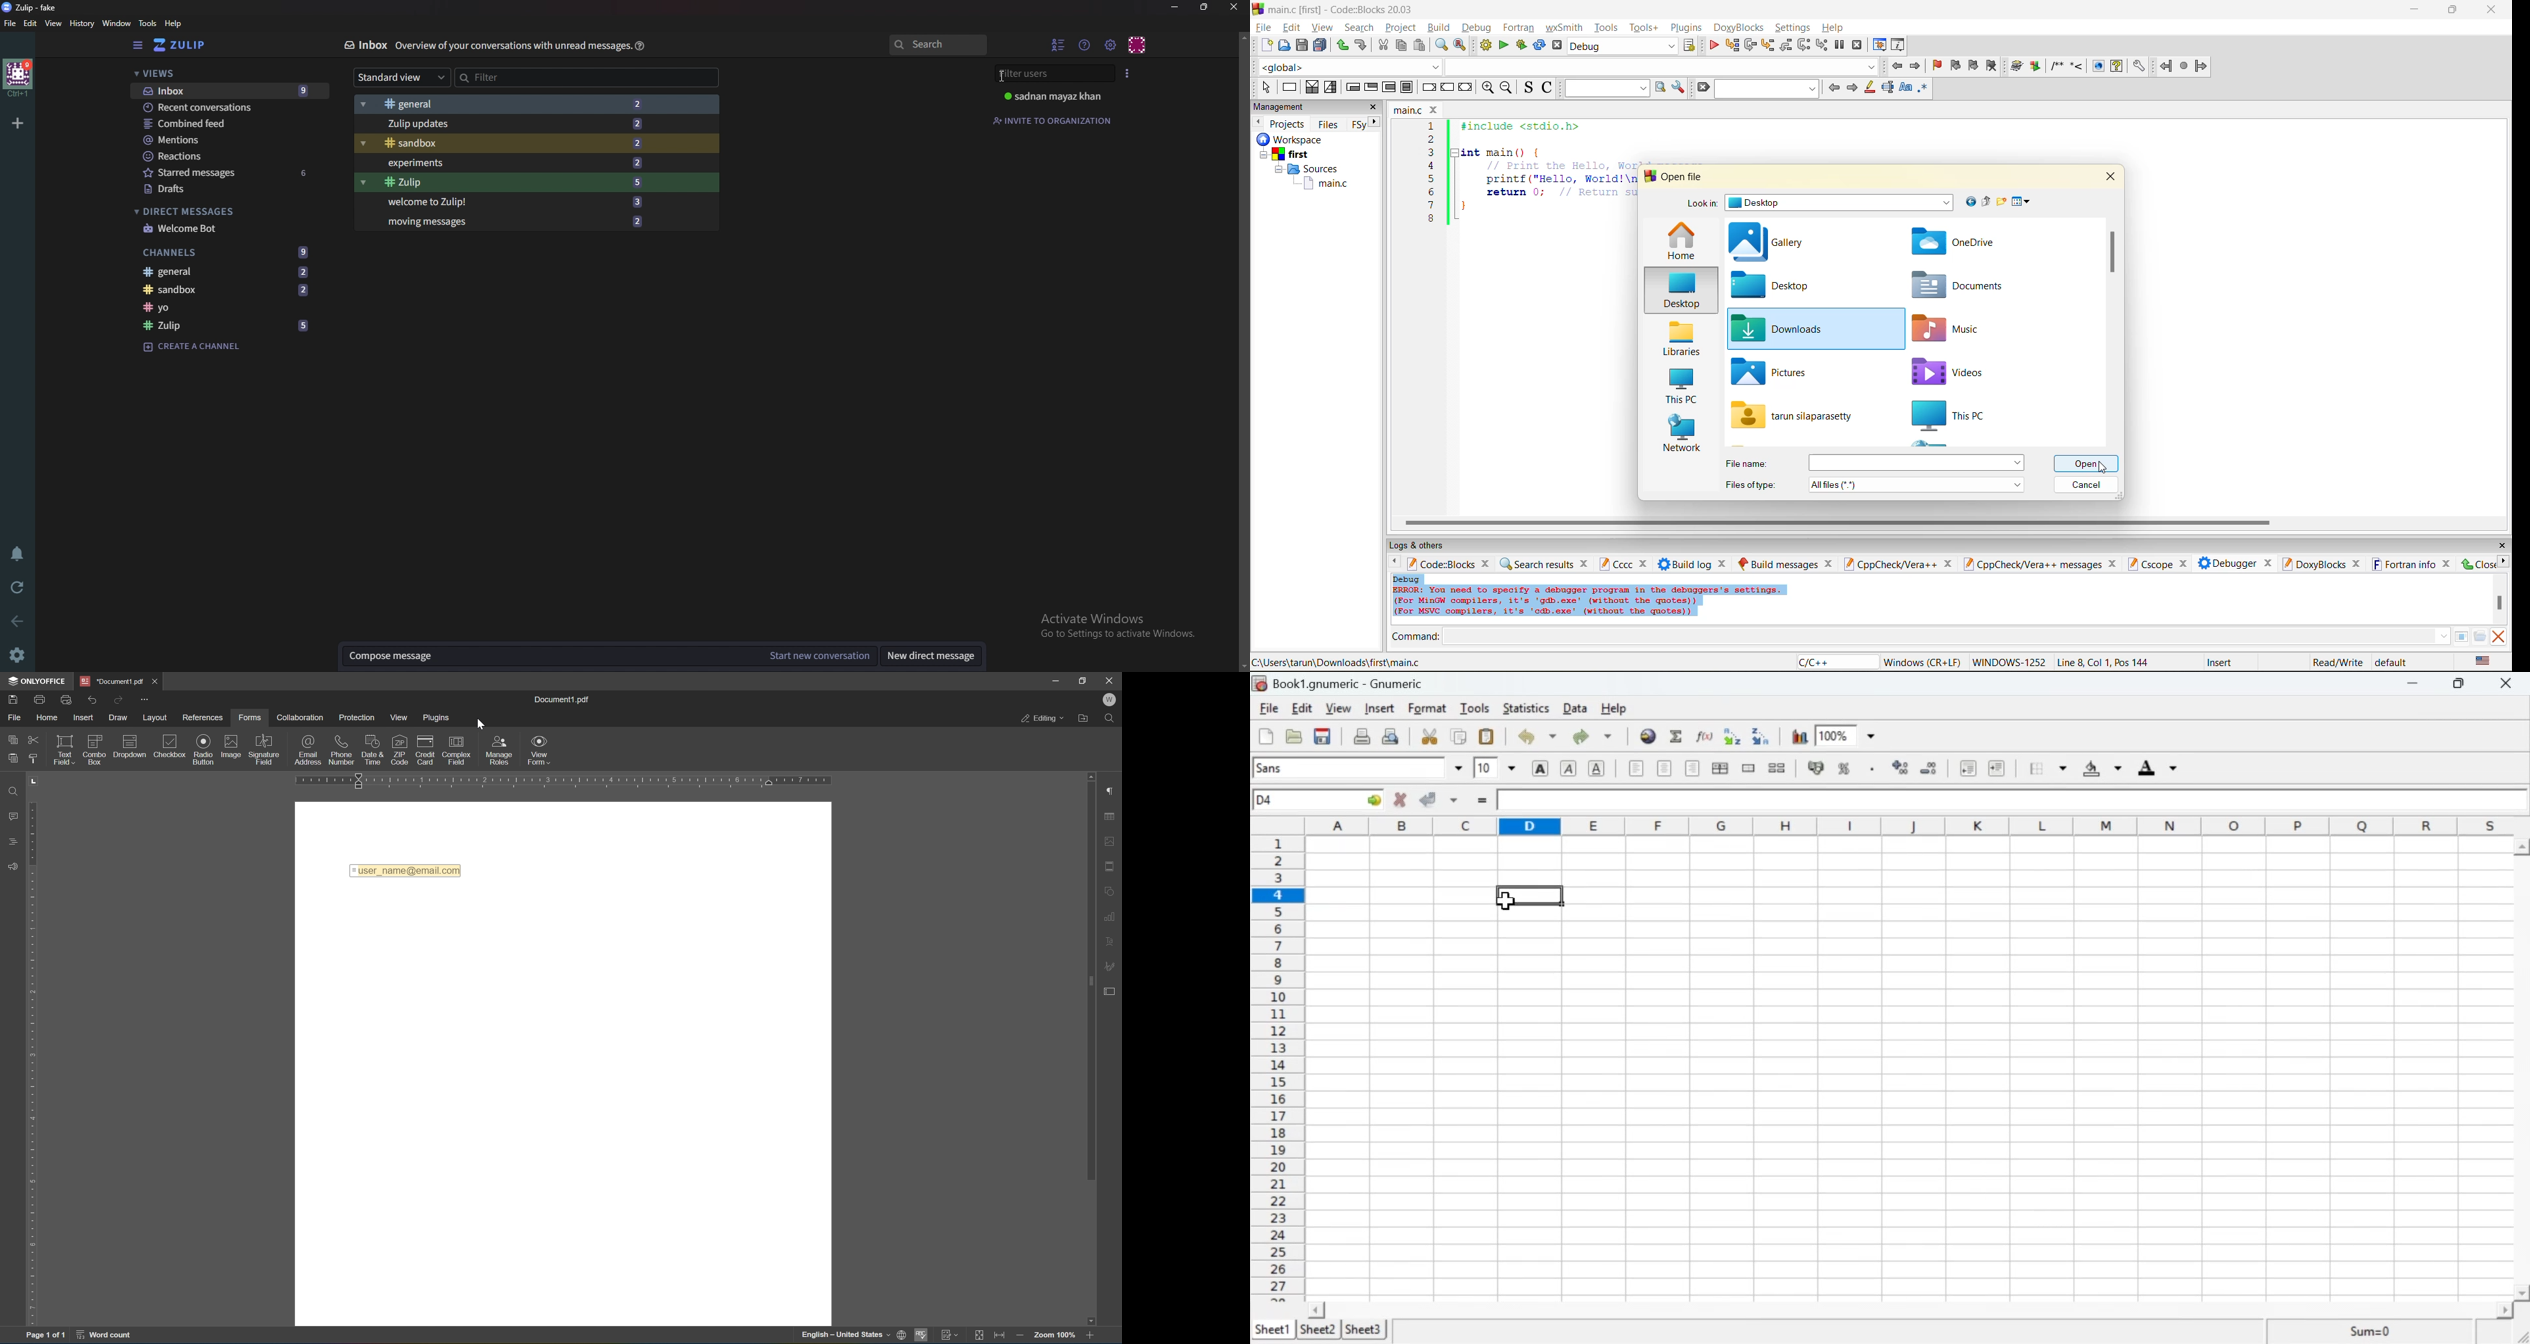 The height and width of the screenshot is (1344, 2548). Describe the element at coordinates (1416, 638) in the screenshot. I see `command` at that location.